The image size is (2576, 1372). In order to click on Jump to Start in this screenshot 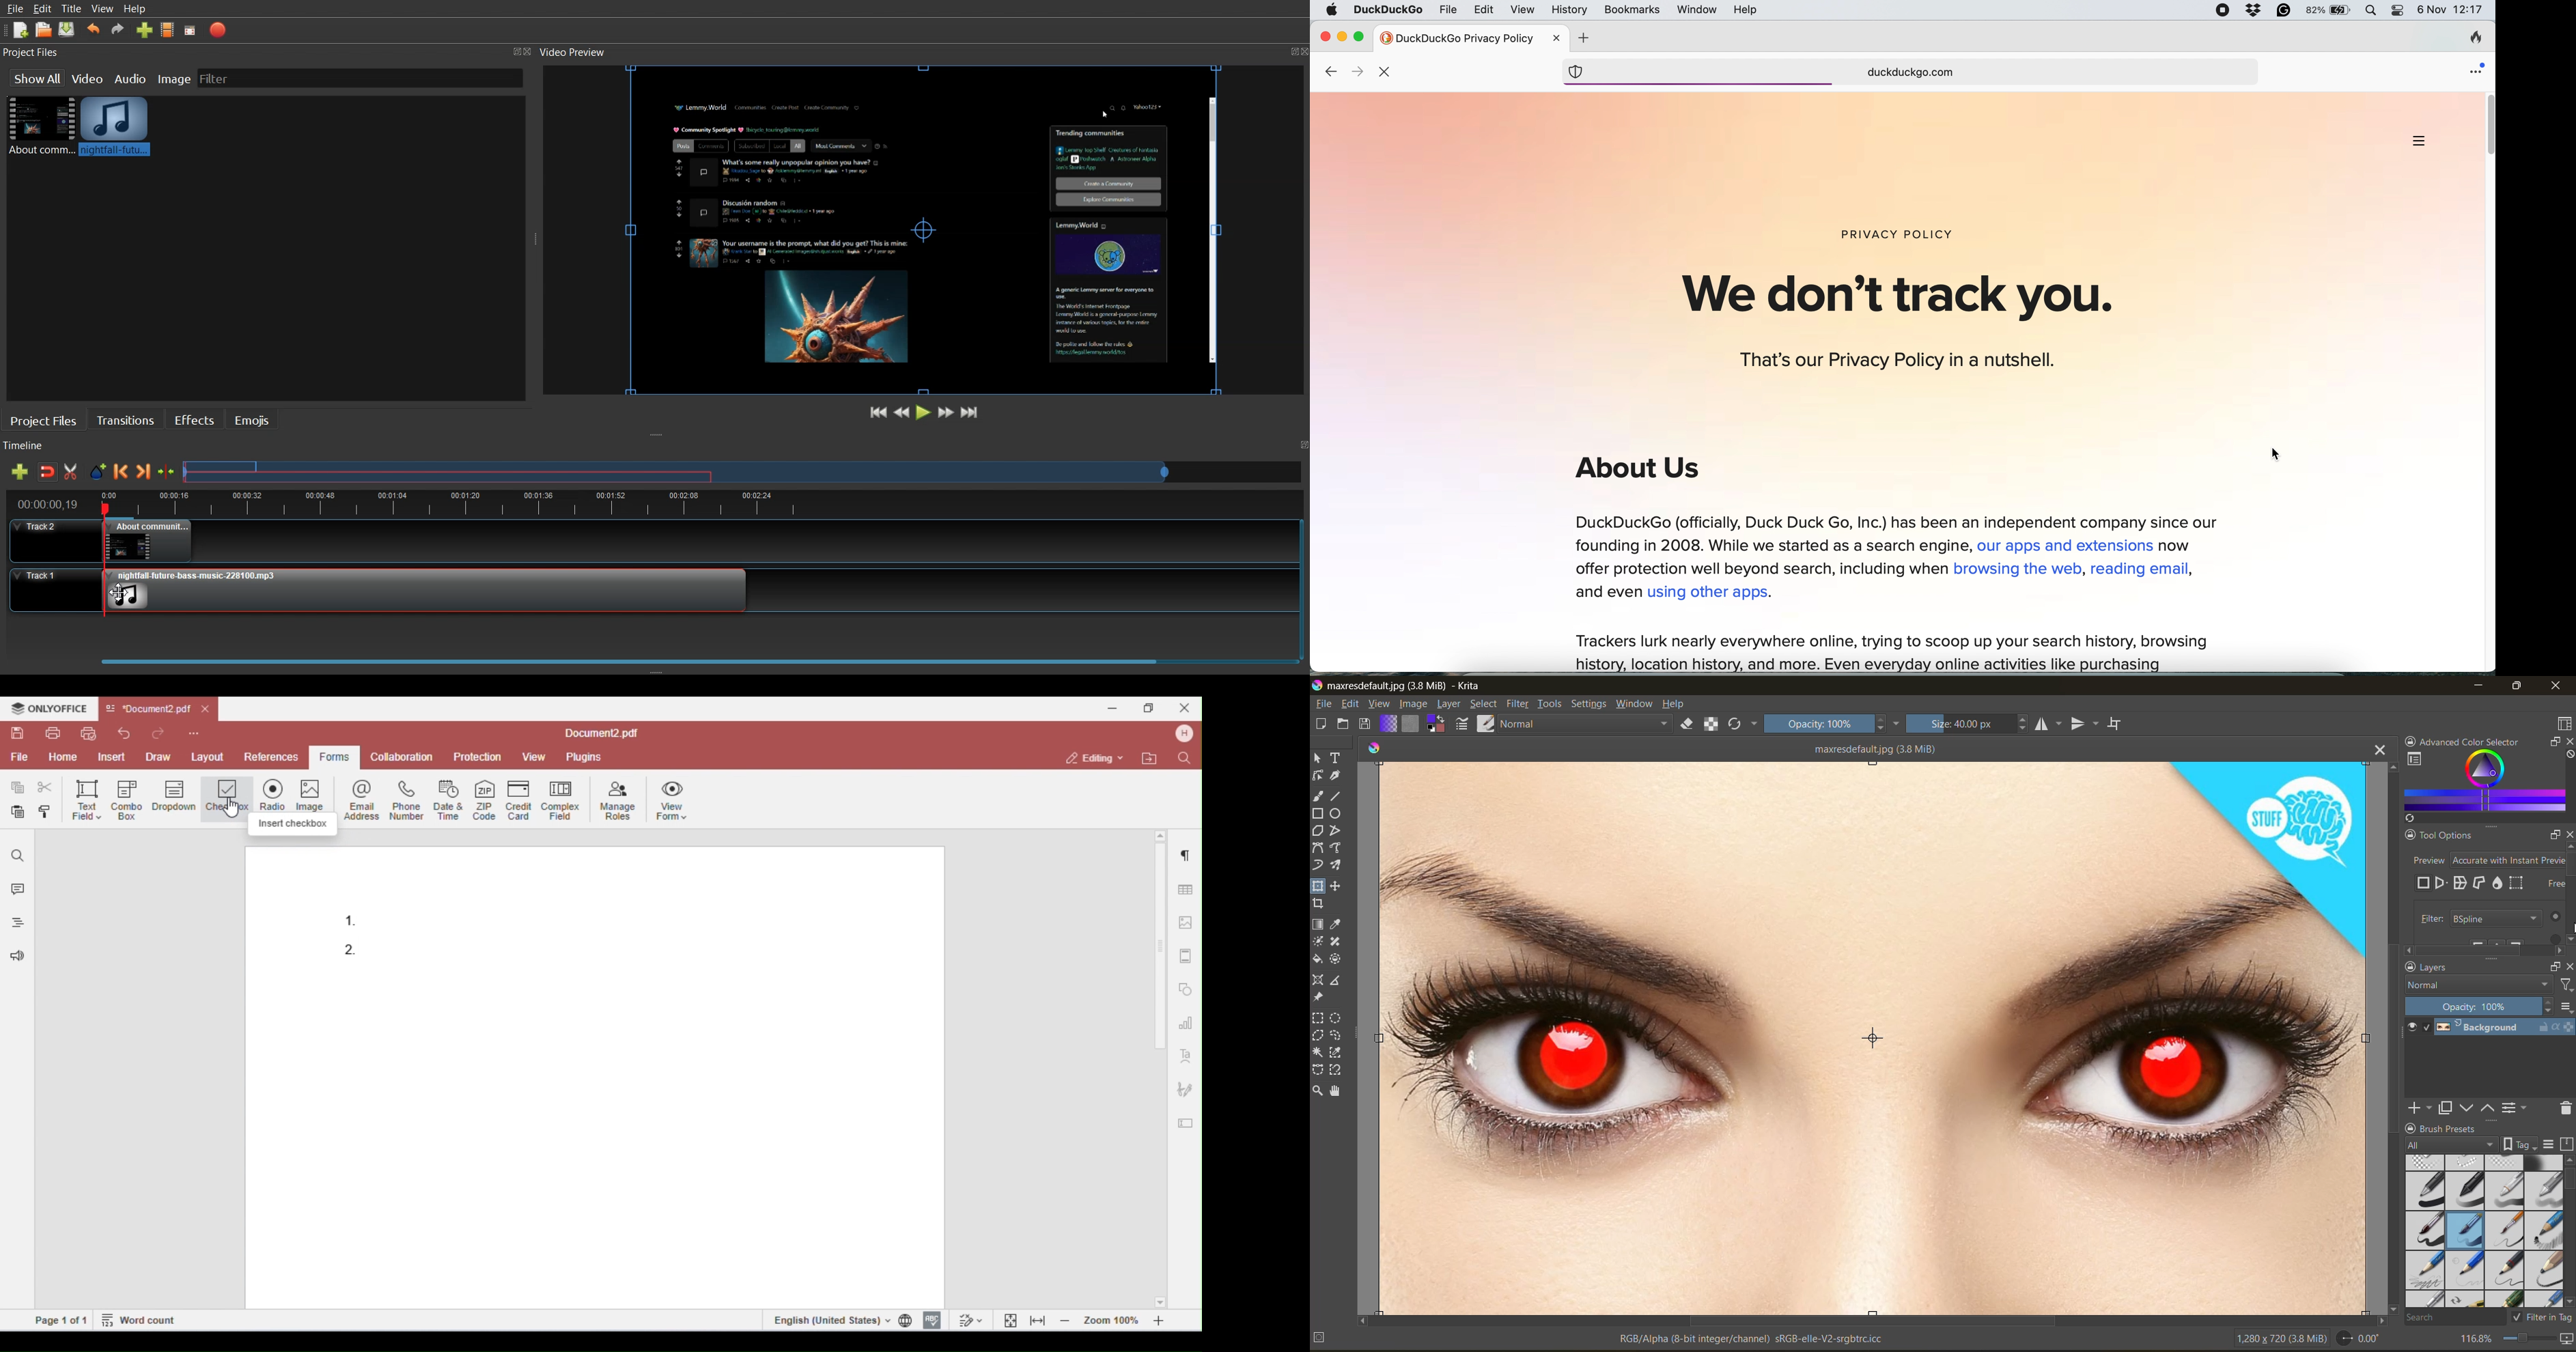, I will do `click(879, 413)`.